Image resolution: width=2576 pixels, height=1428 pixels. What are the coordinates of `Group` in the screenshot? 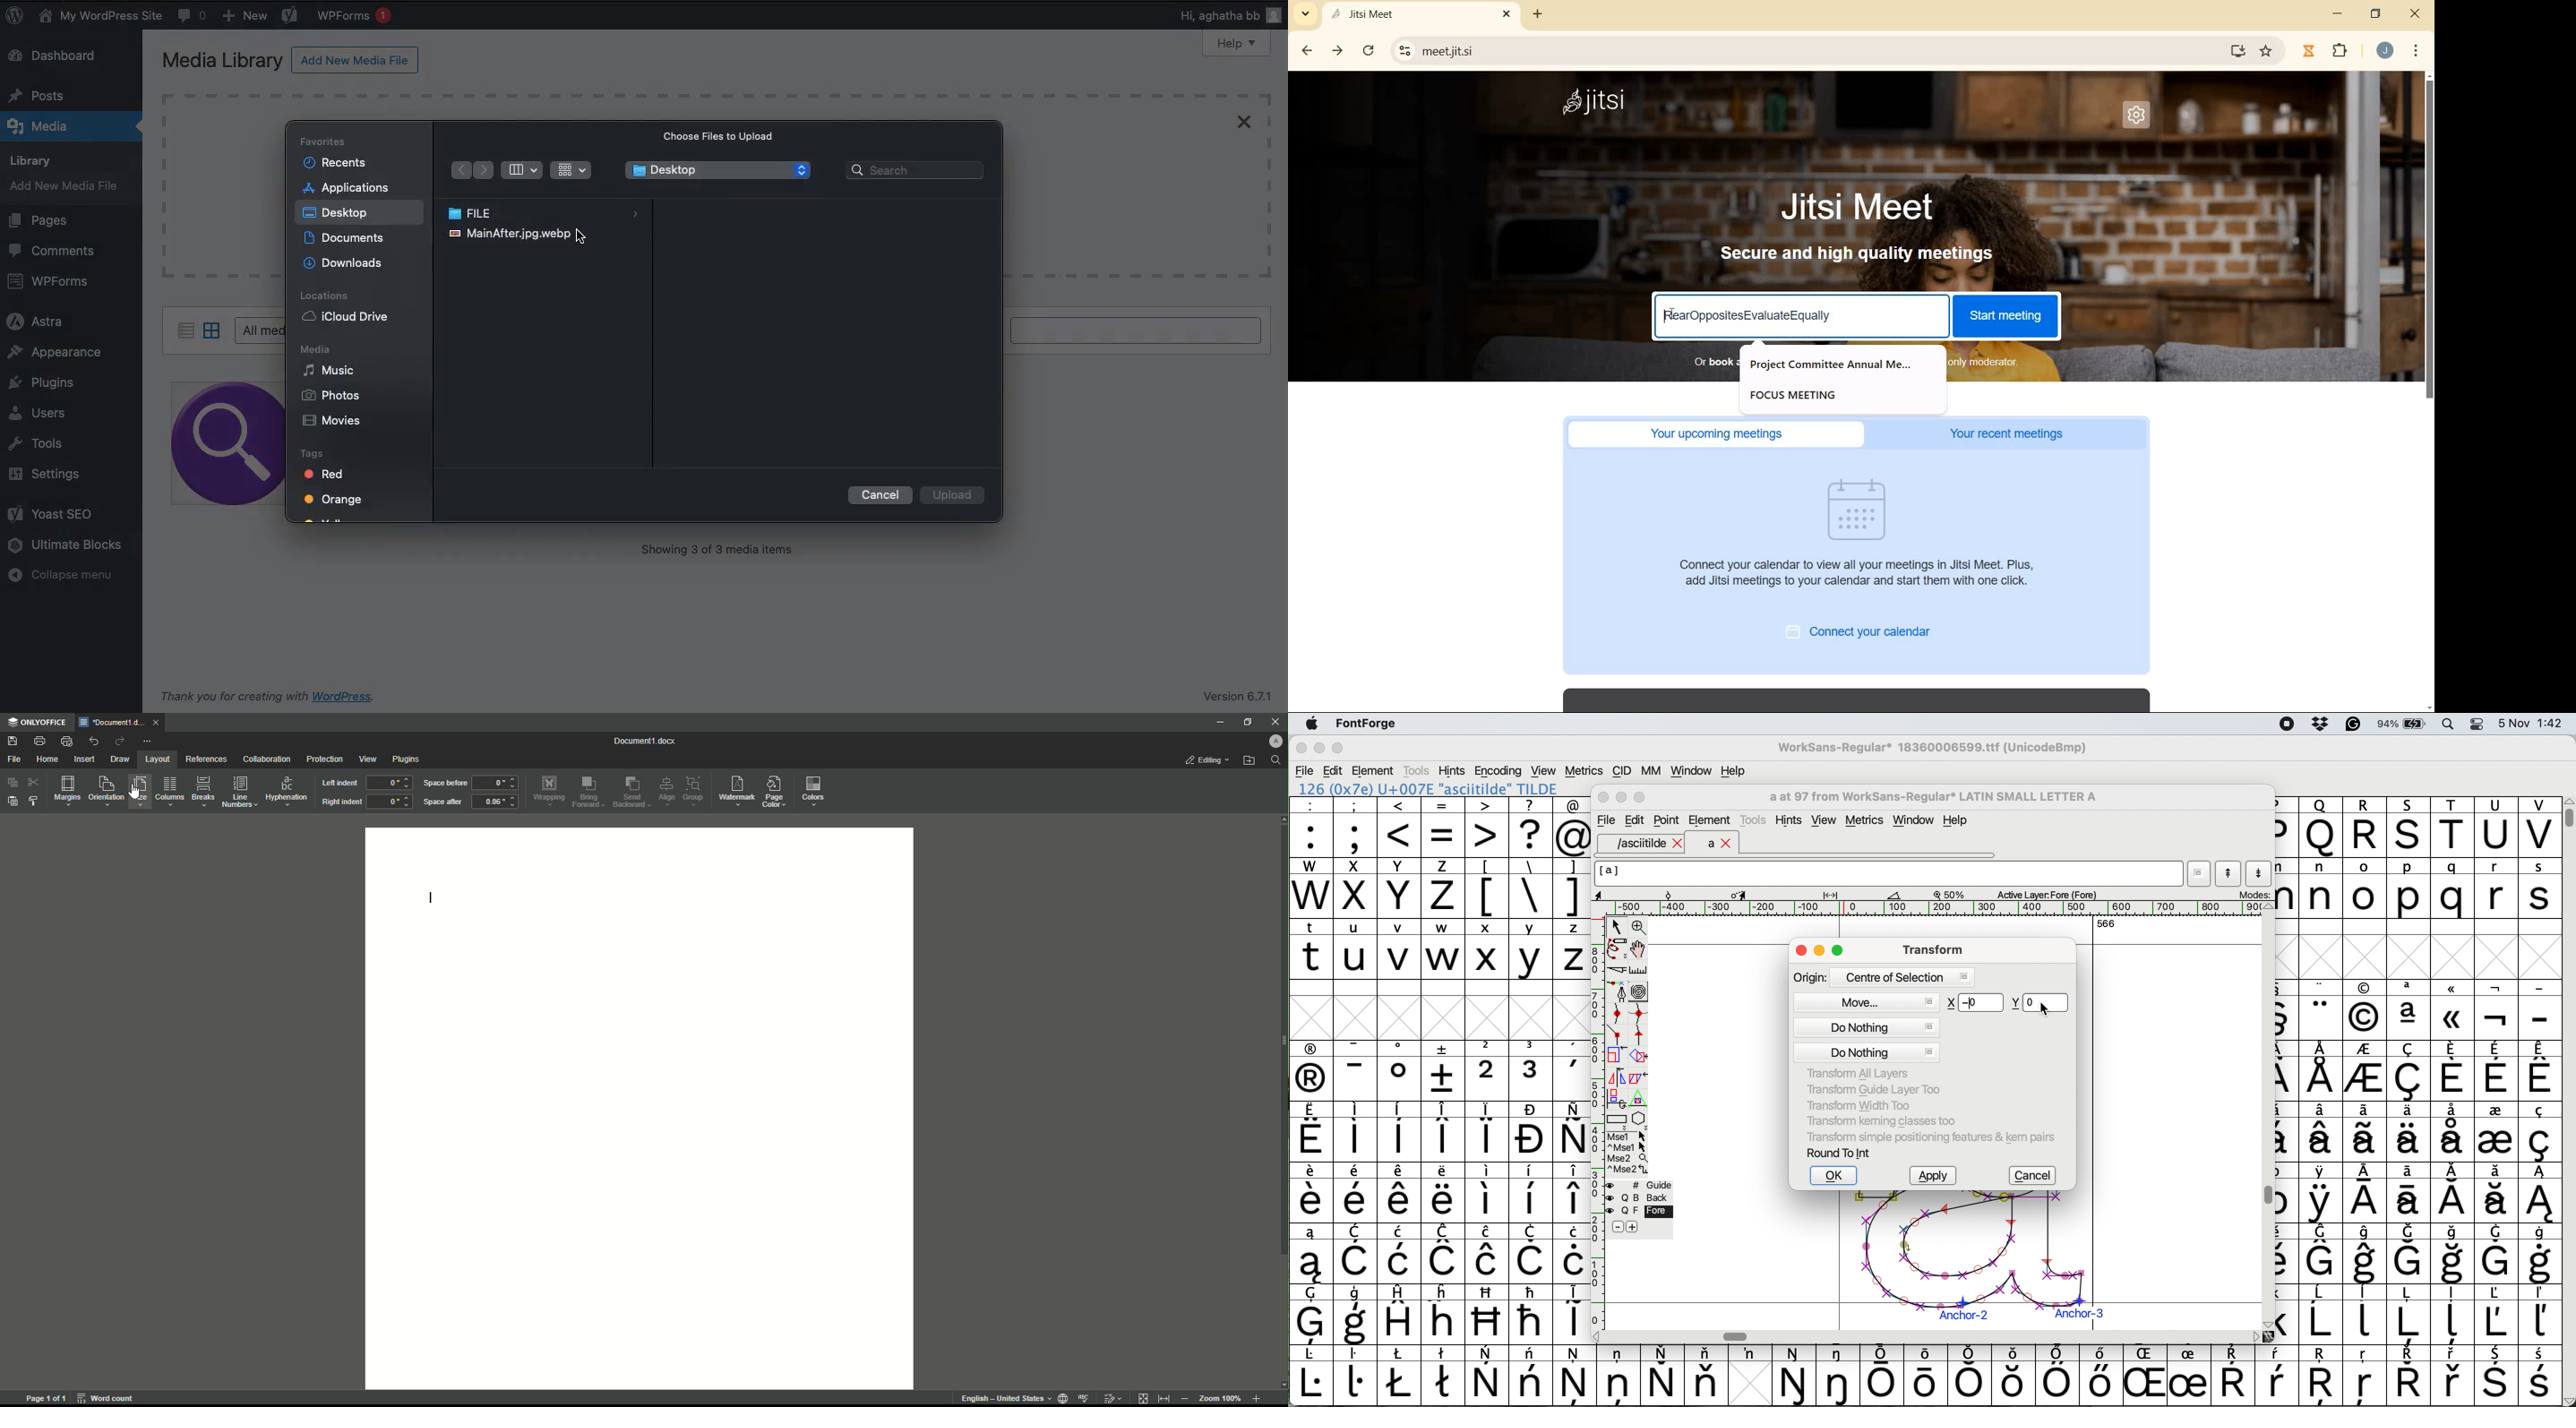 It's located at (696, 791).